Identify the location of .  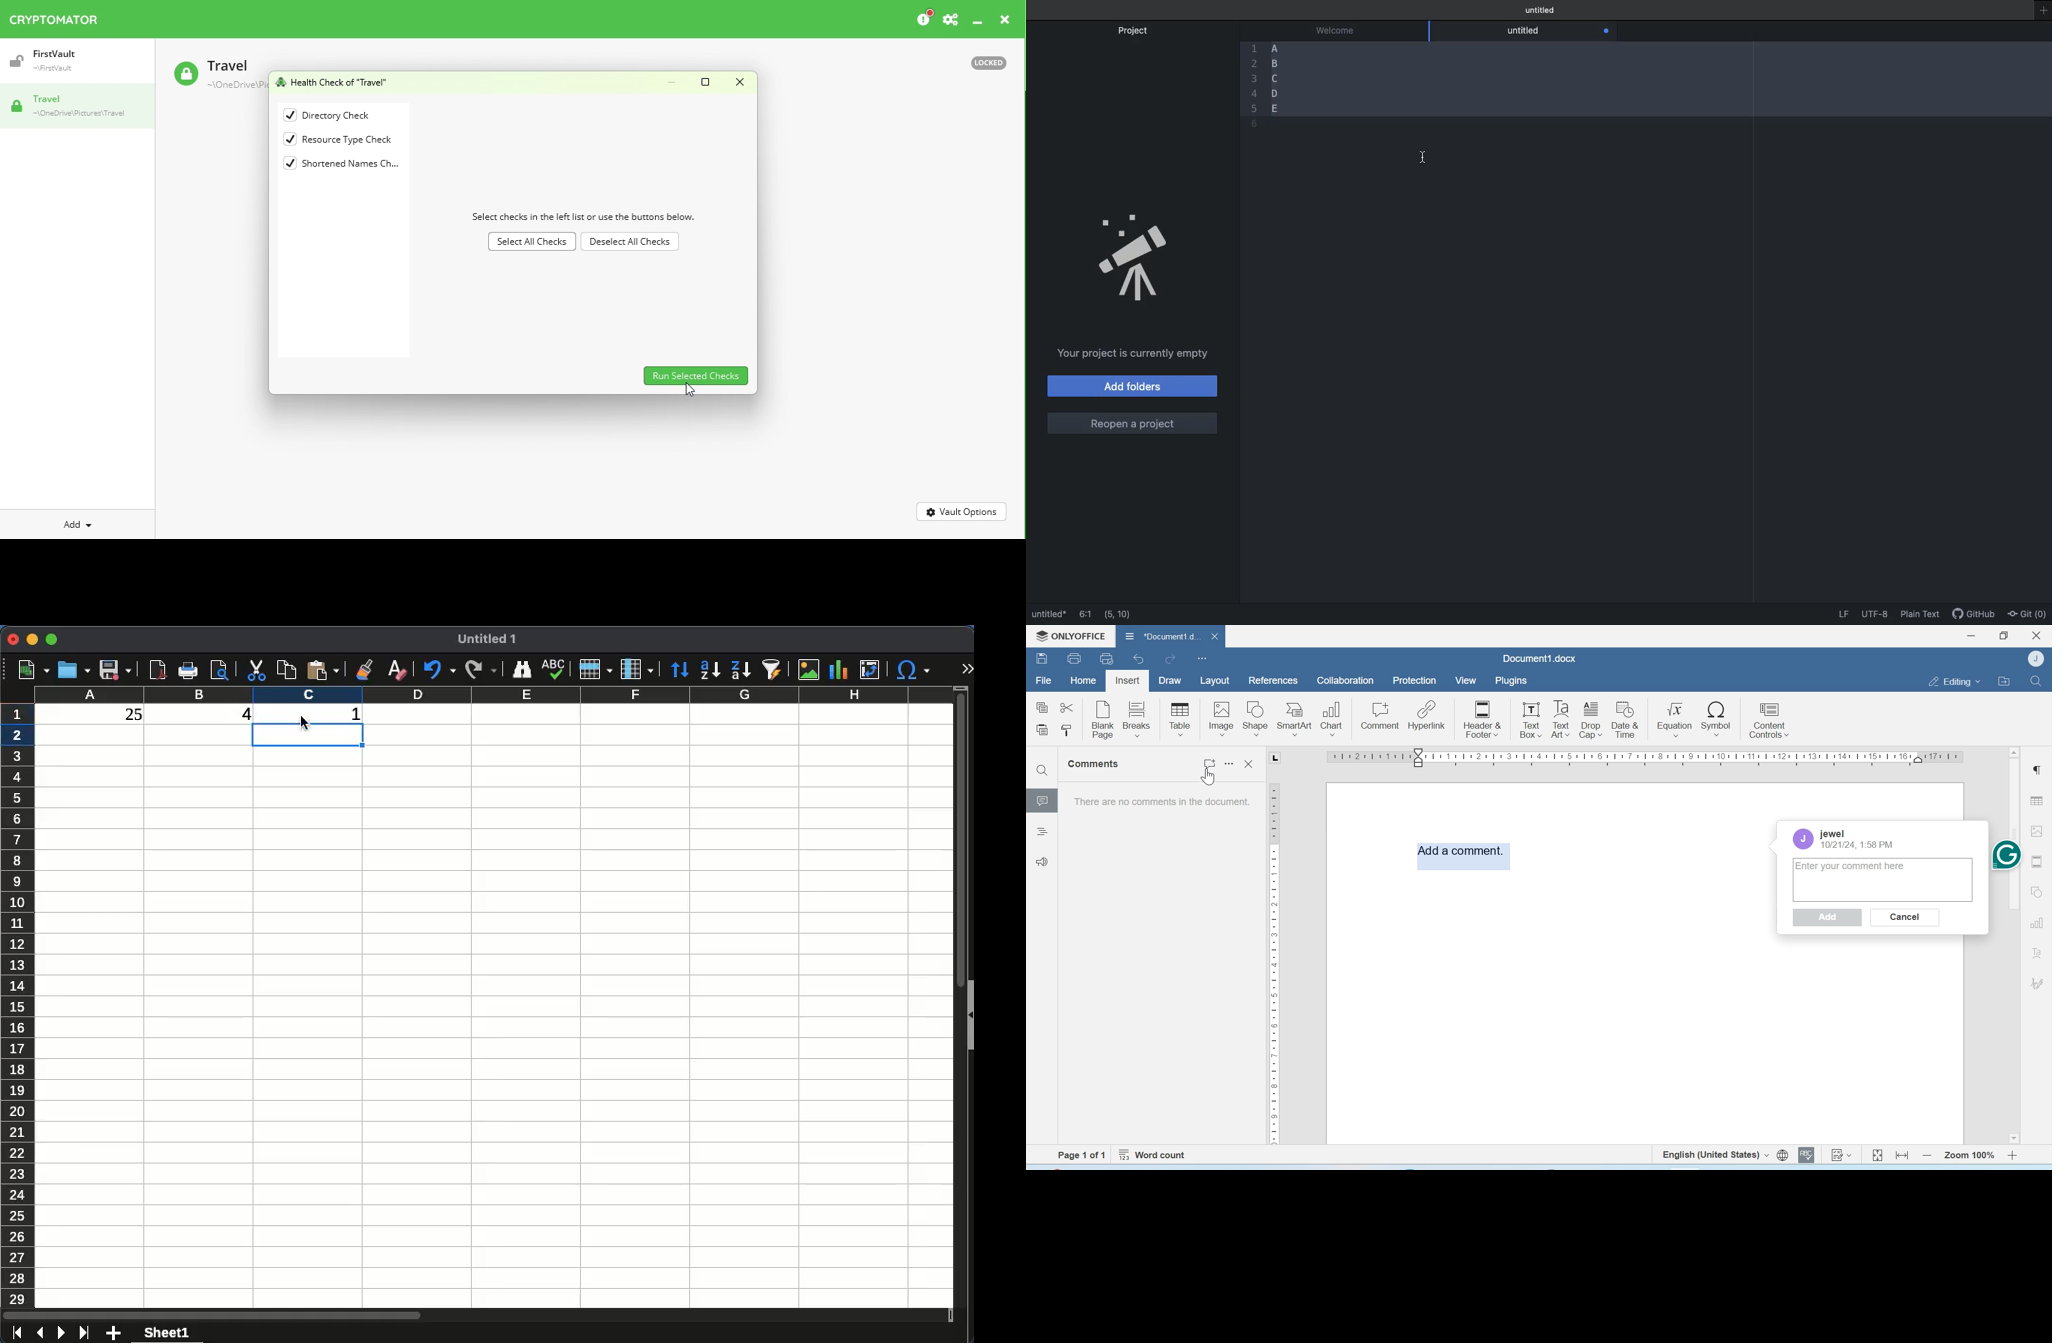
(2036, 659).